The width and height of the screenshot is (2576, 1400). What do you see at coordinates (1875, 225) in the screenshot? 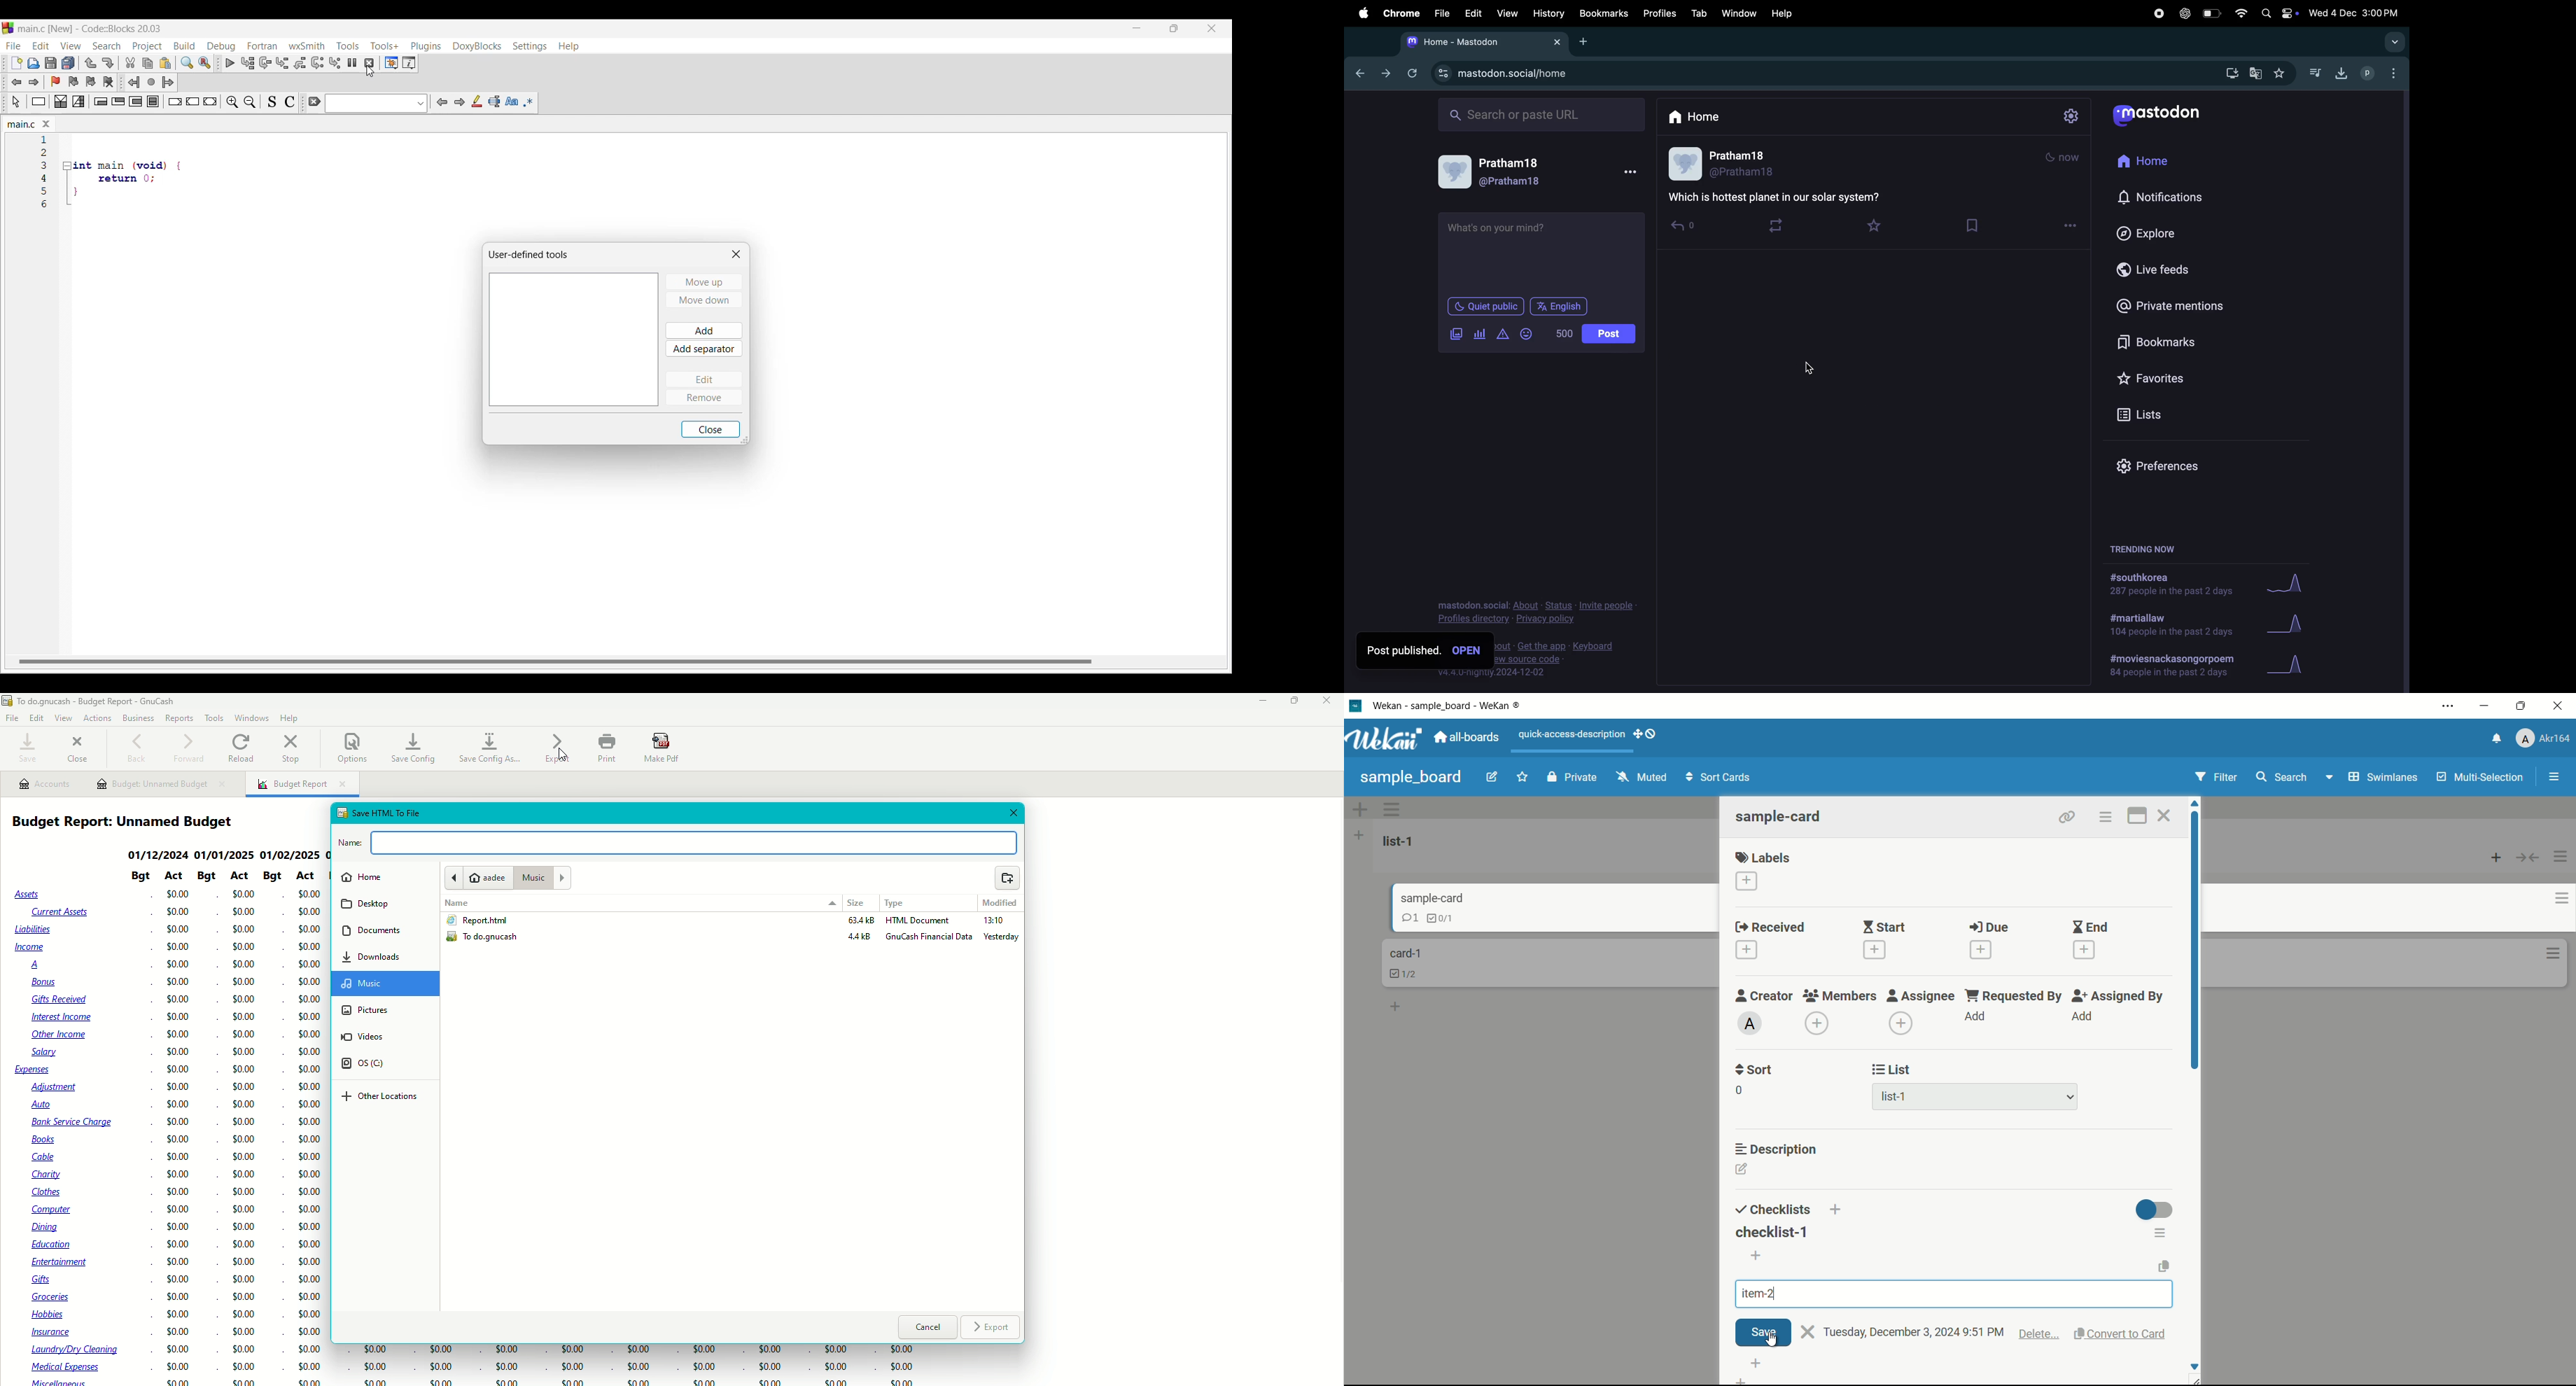
I see `favourites` at bounding box center [1875, 225].